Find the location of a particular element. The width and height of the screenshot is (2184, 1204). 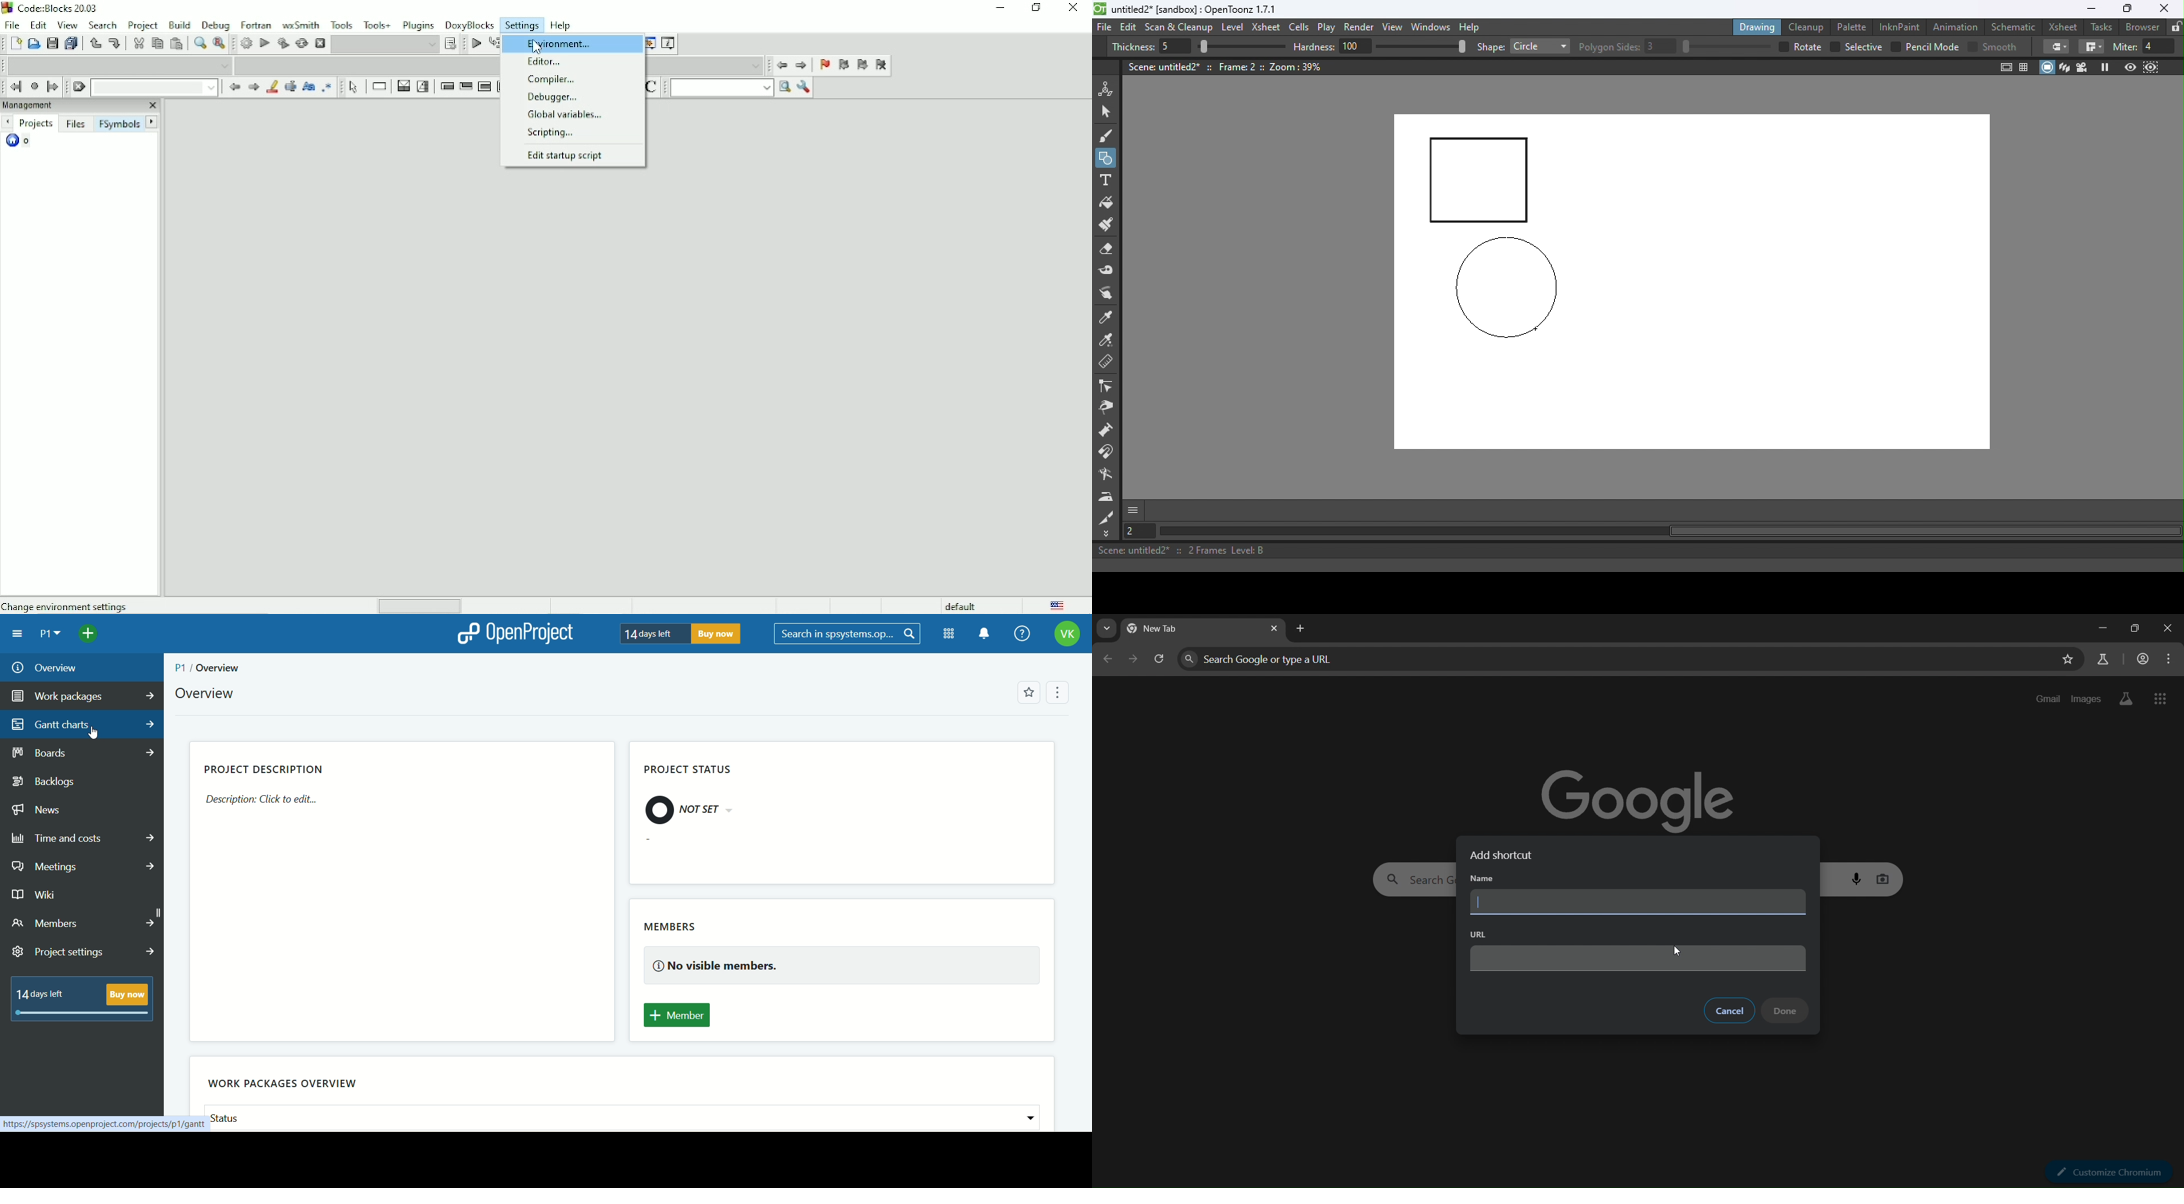

Tools is located at coordinates (342, 25).